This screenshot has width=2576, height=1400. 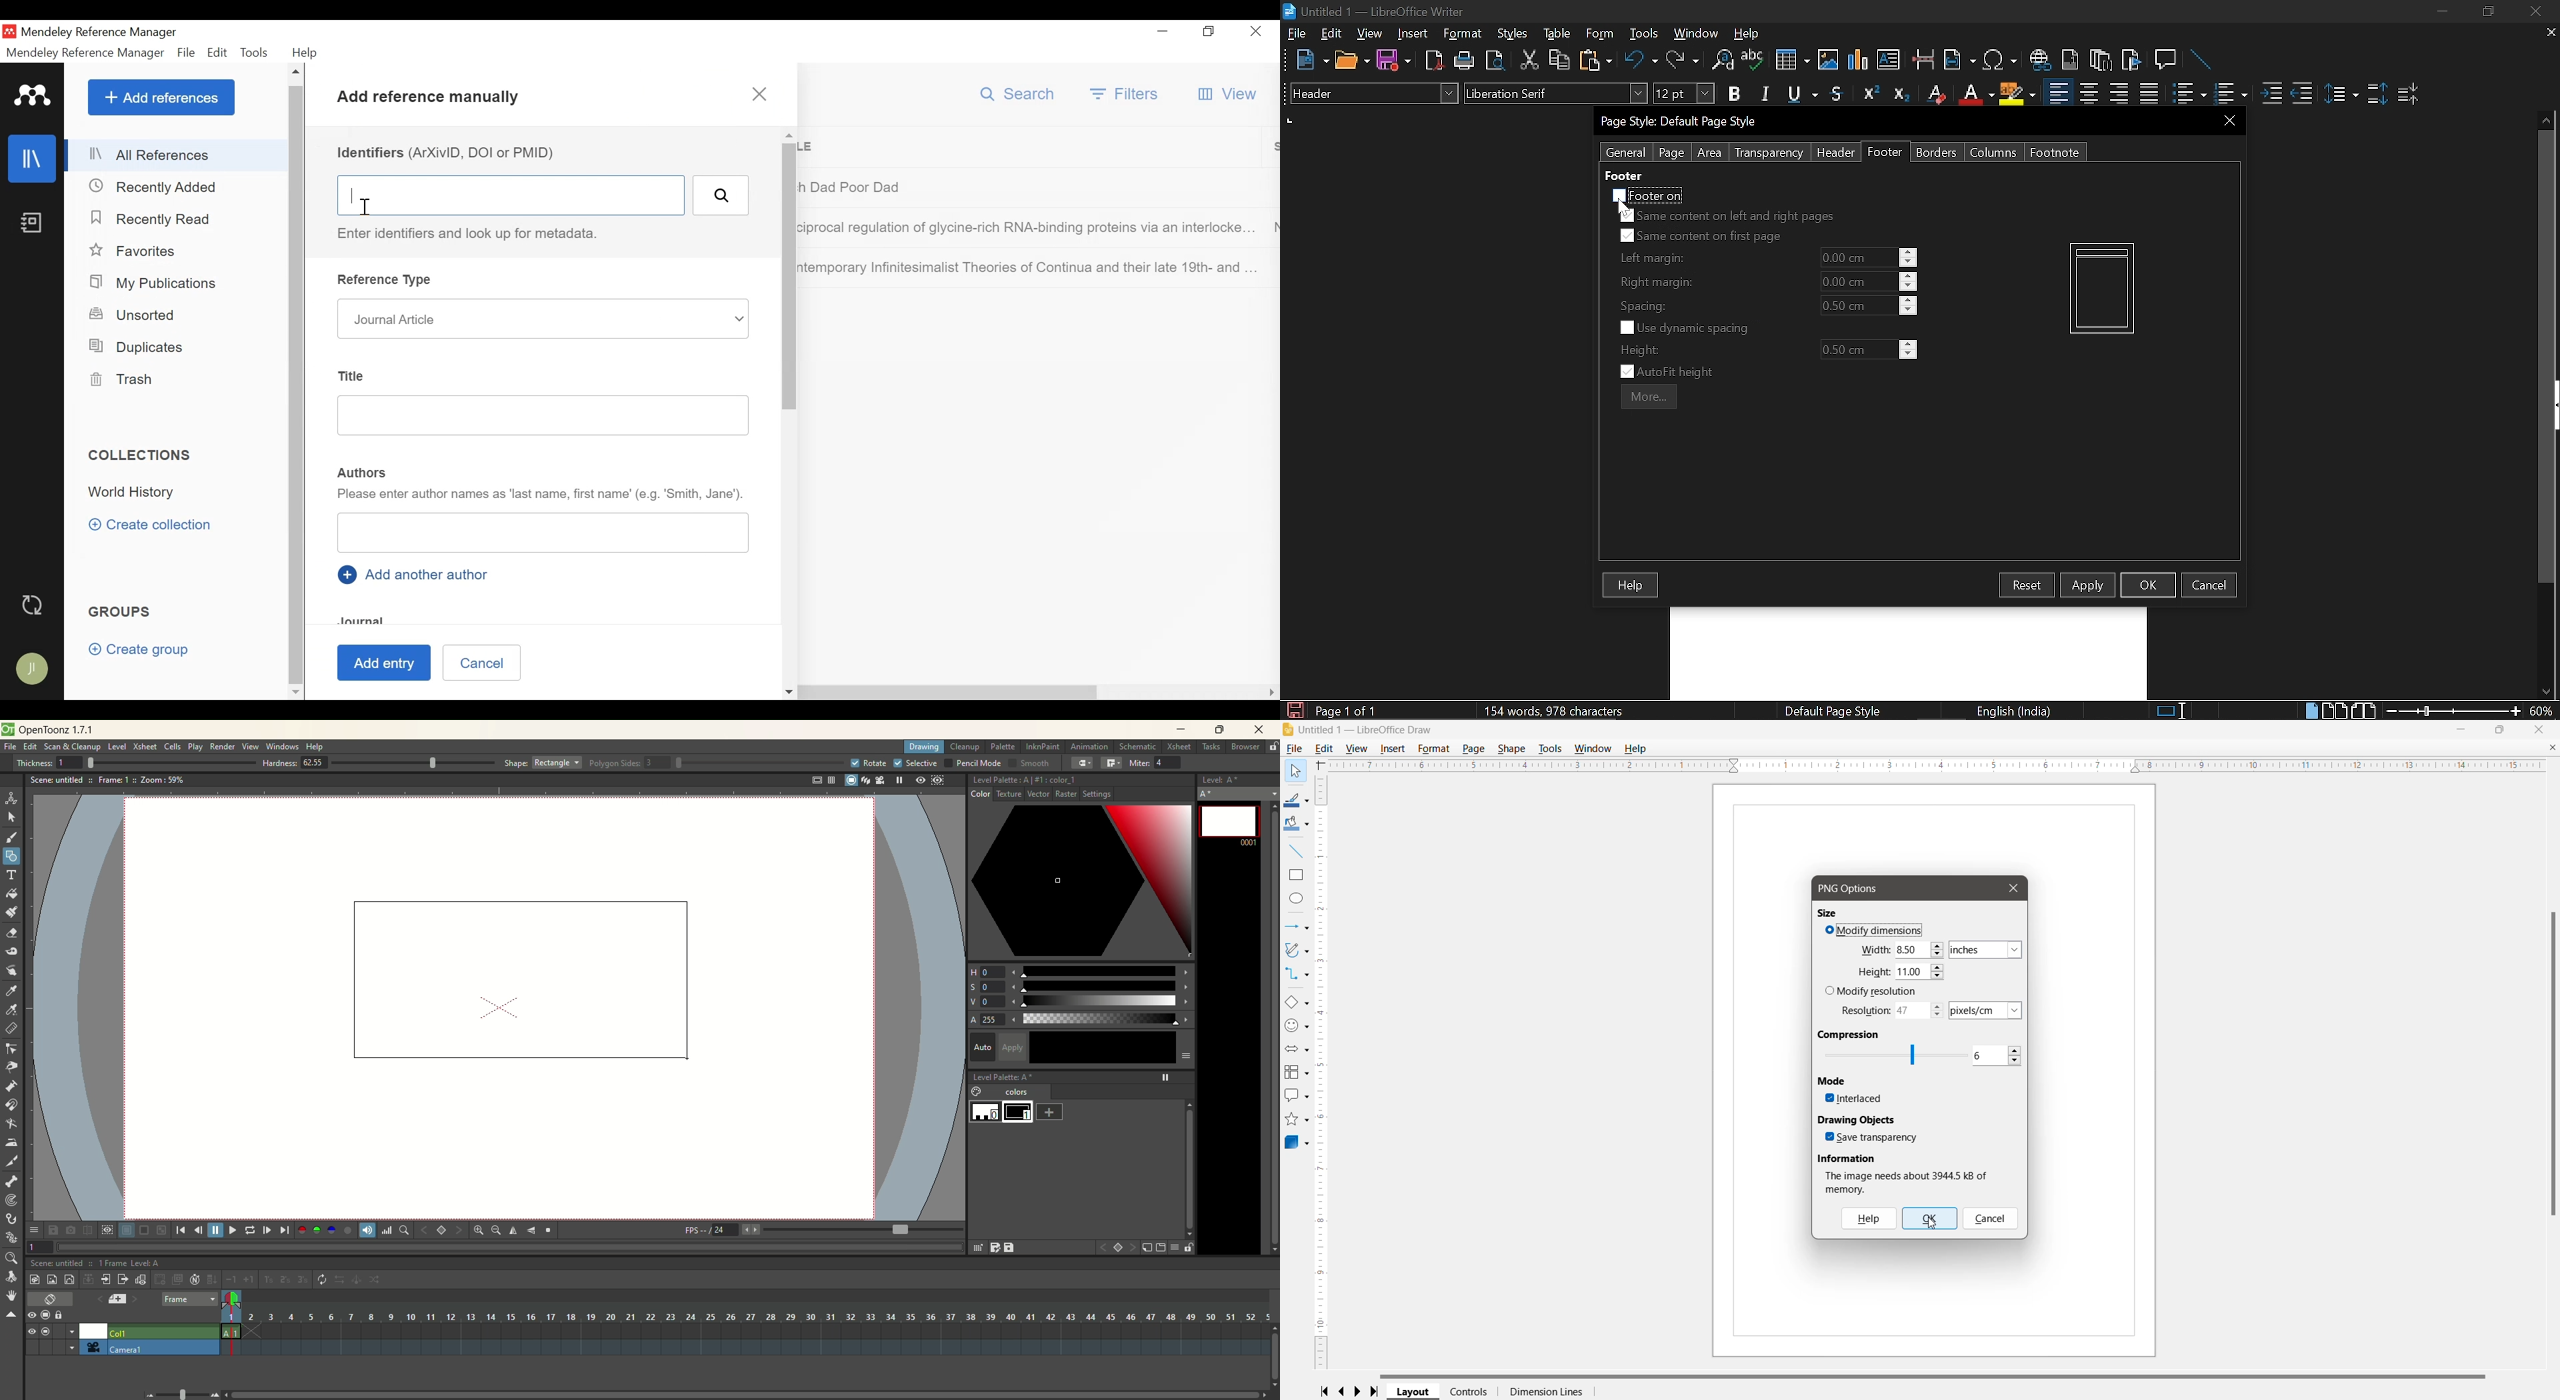 What do you see at coordinates (1255, 33) in the screenshot?
I see `Close` at bounding box center [1255, 33].